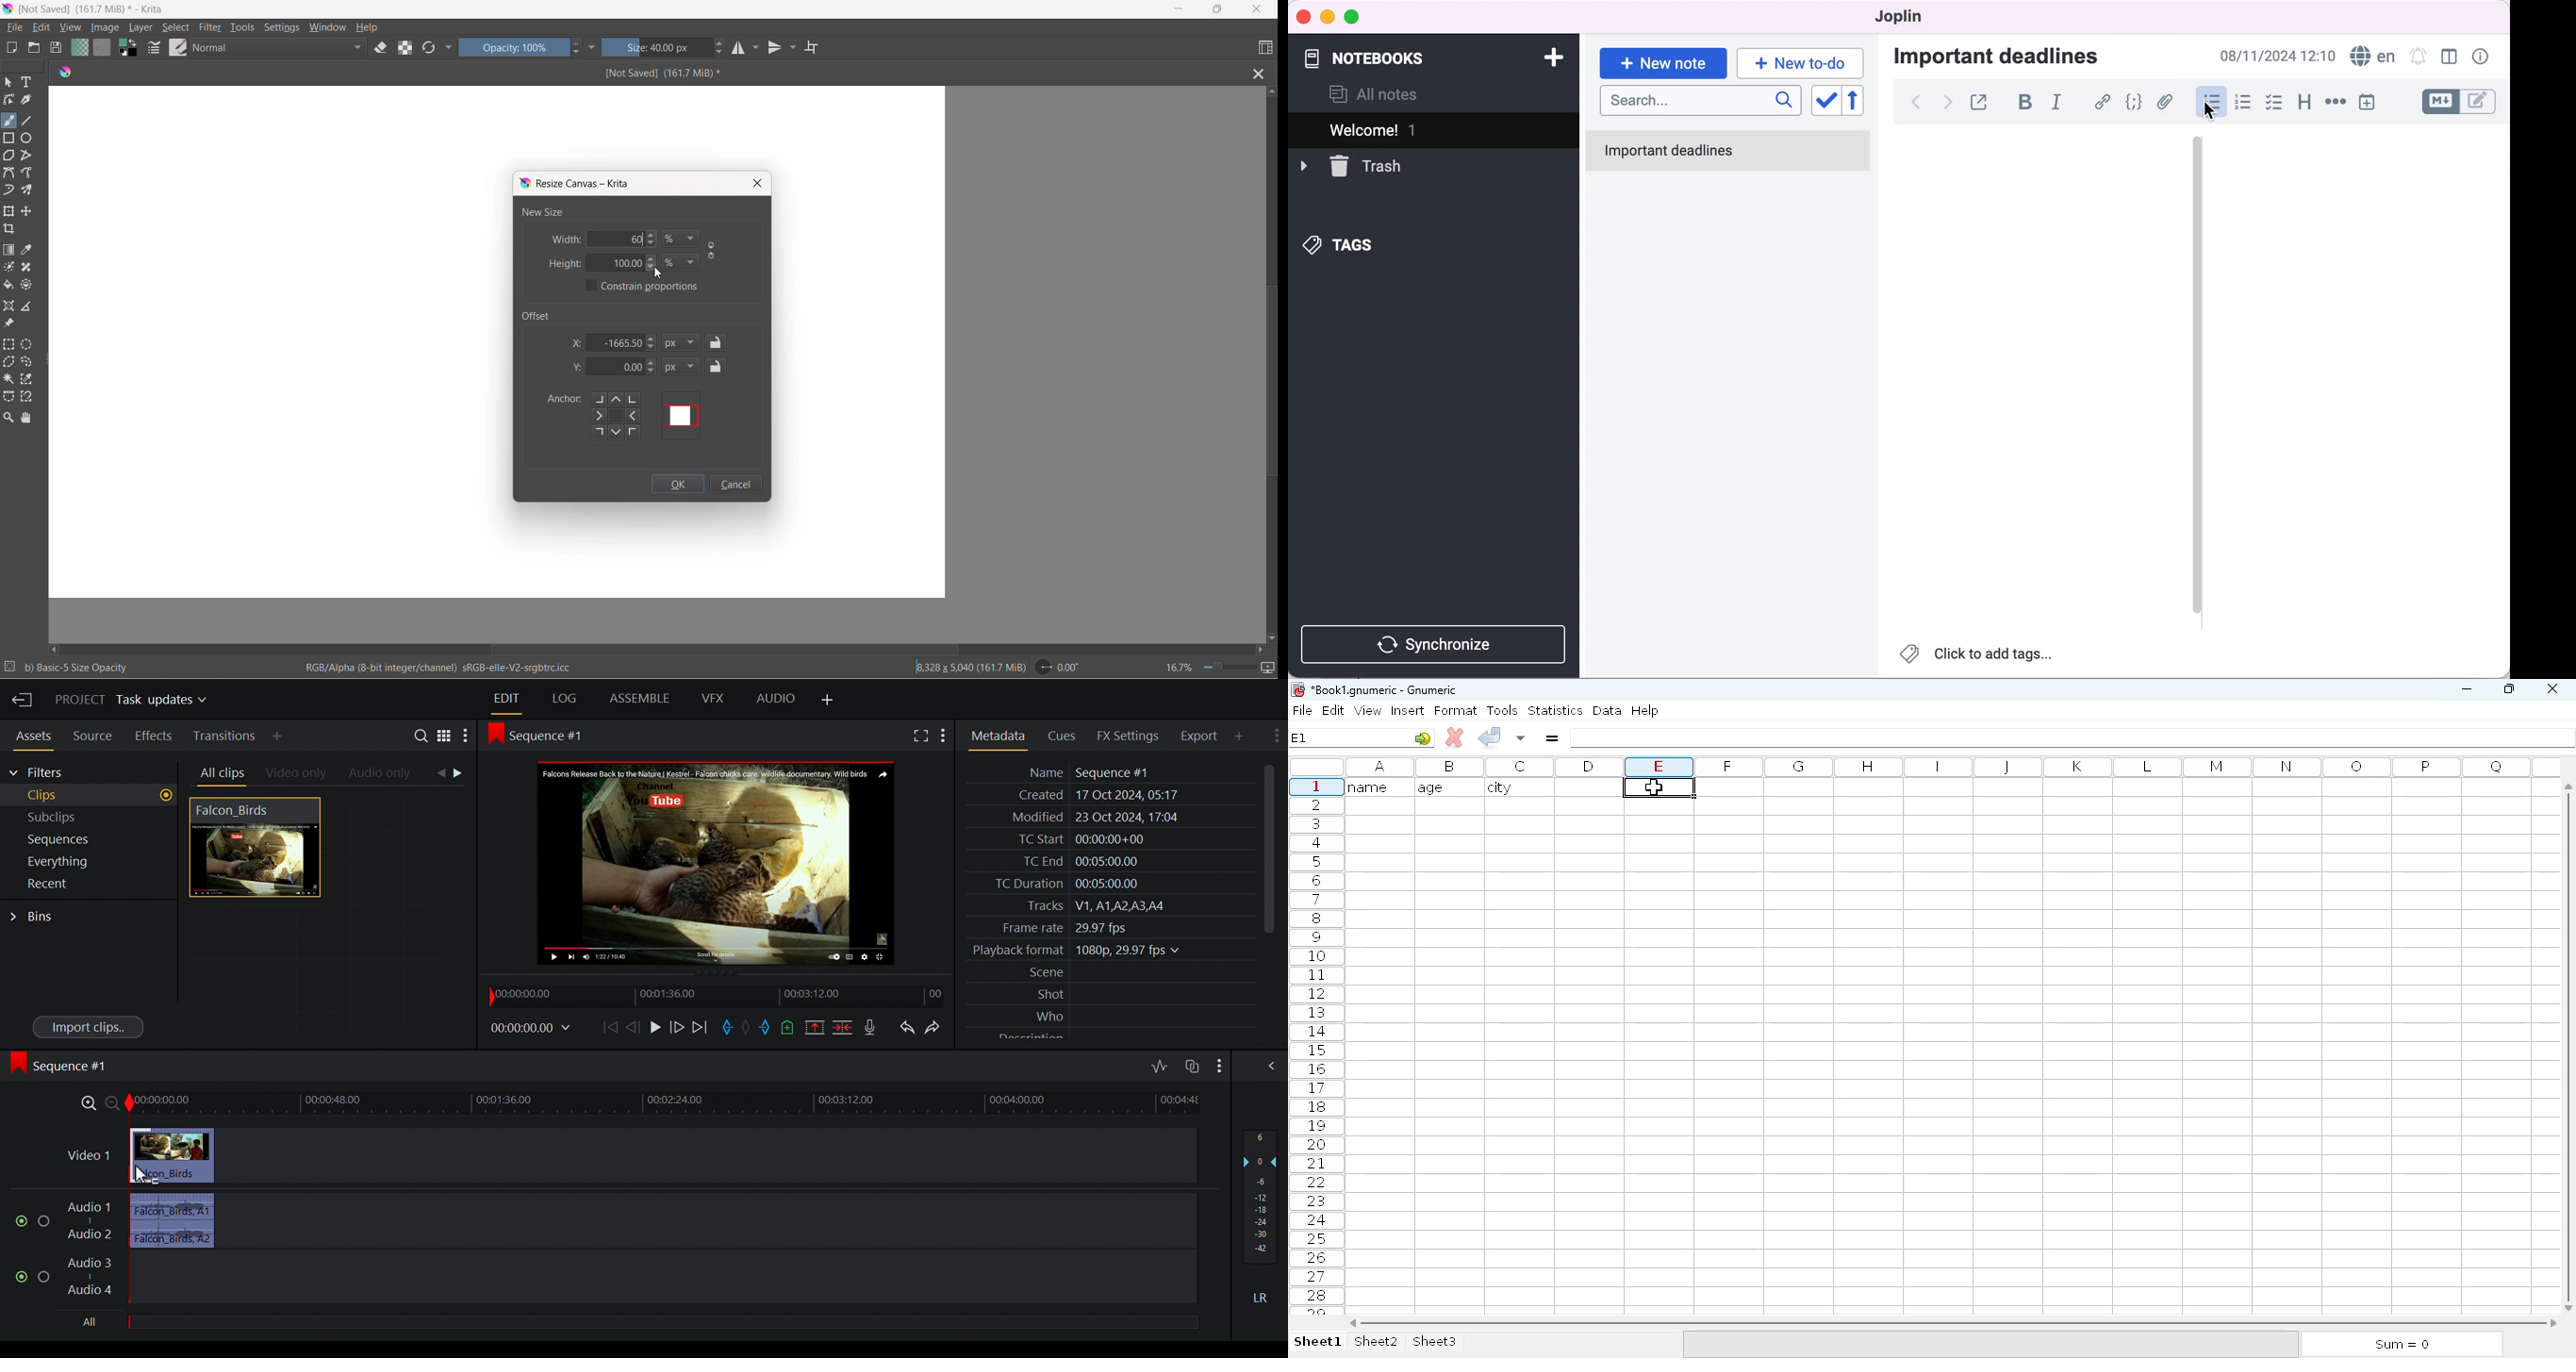  Describe the element at coordinates (621, 416) in the screenshot. I see `offset using directions` at that location.